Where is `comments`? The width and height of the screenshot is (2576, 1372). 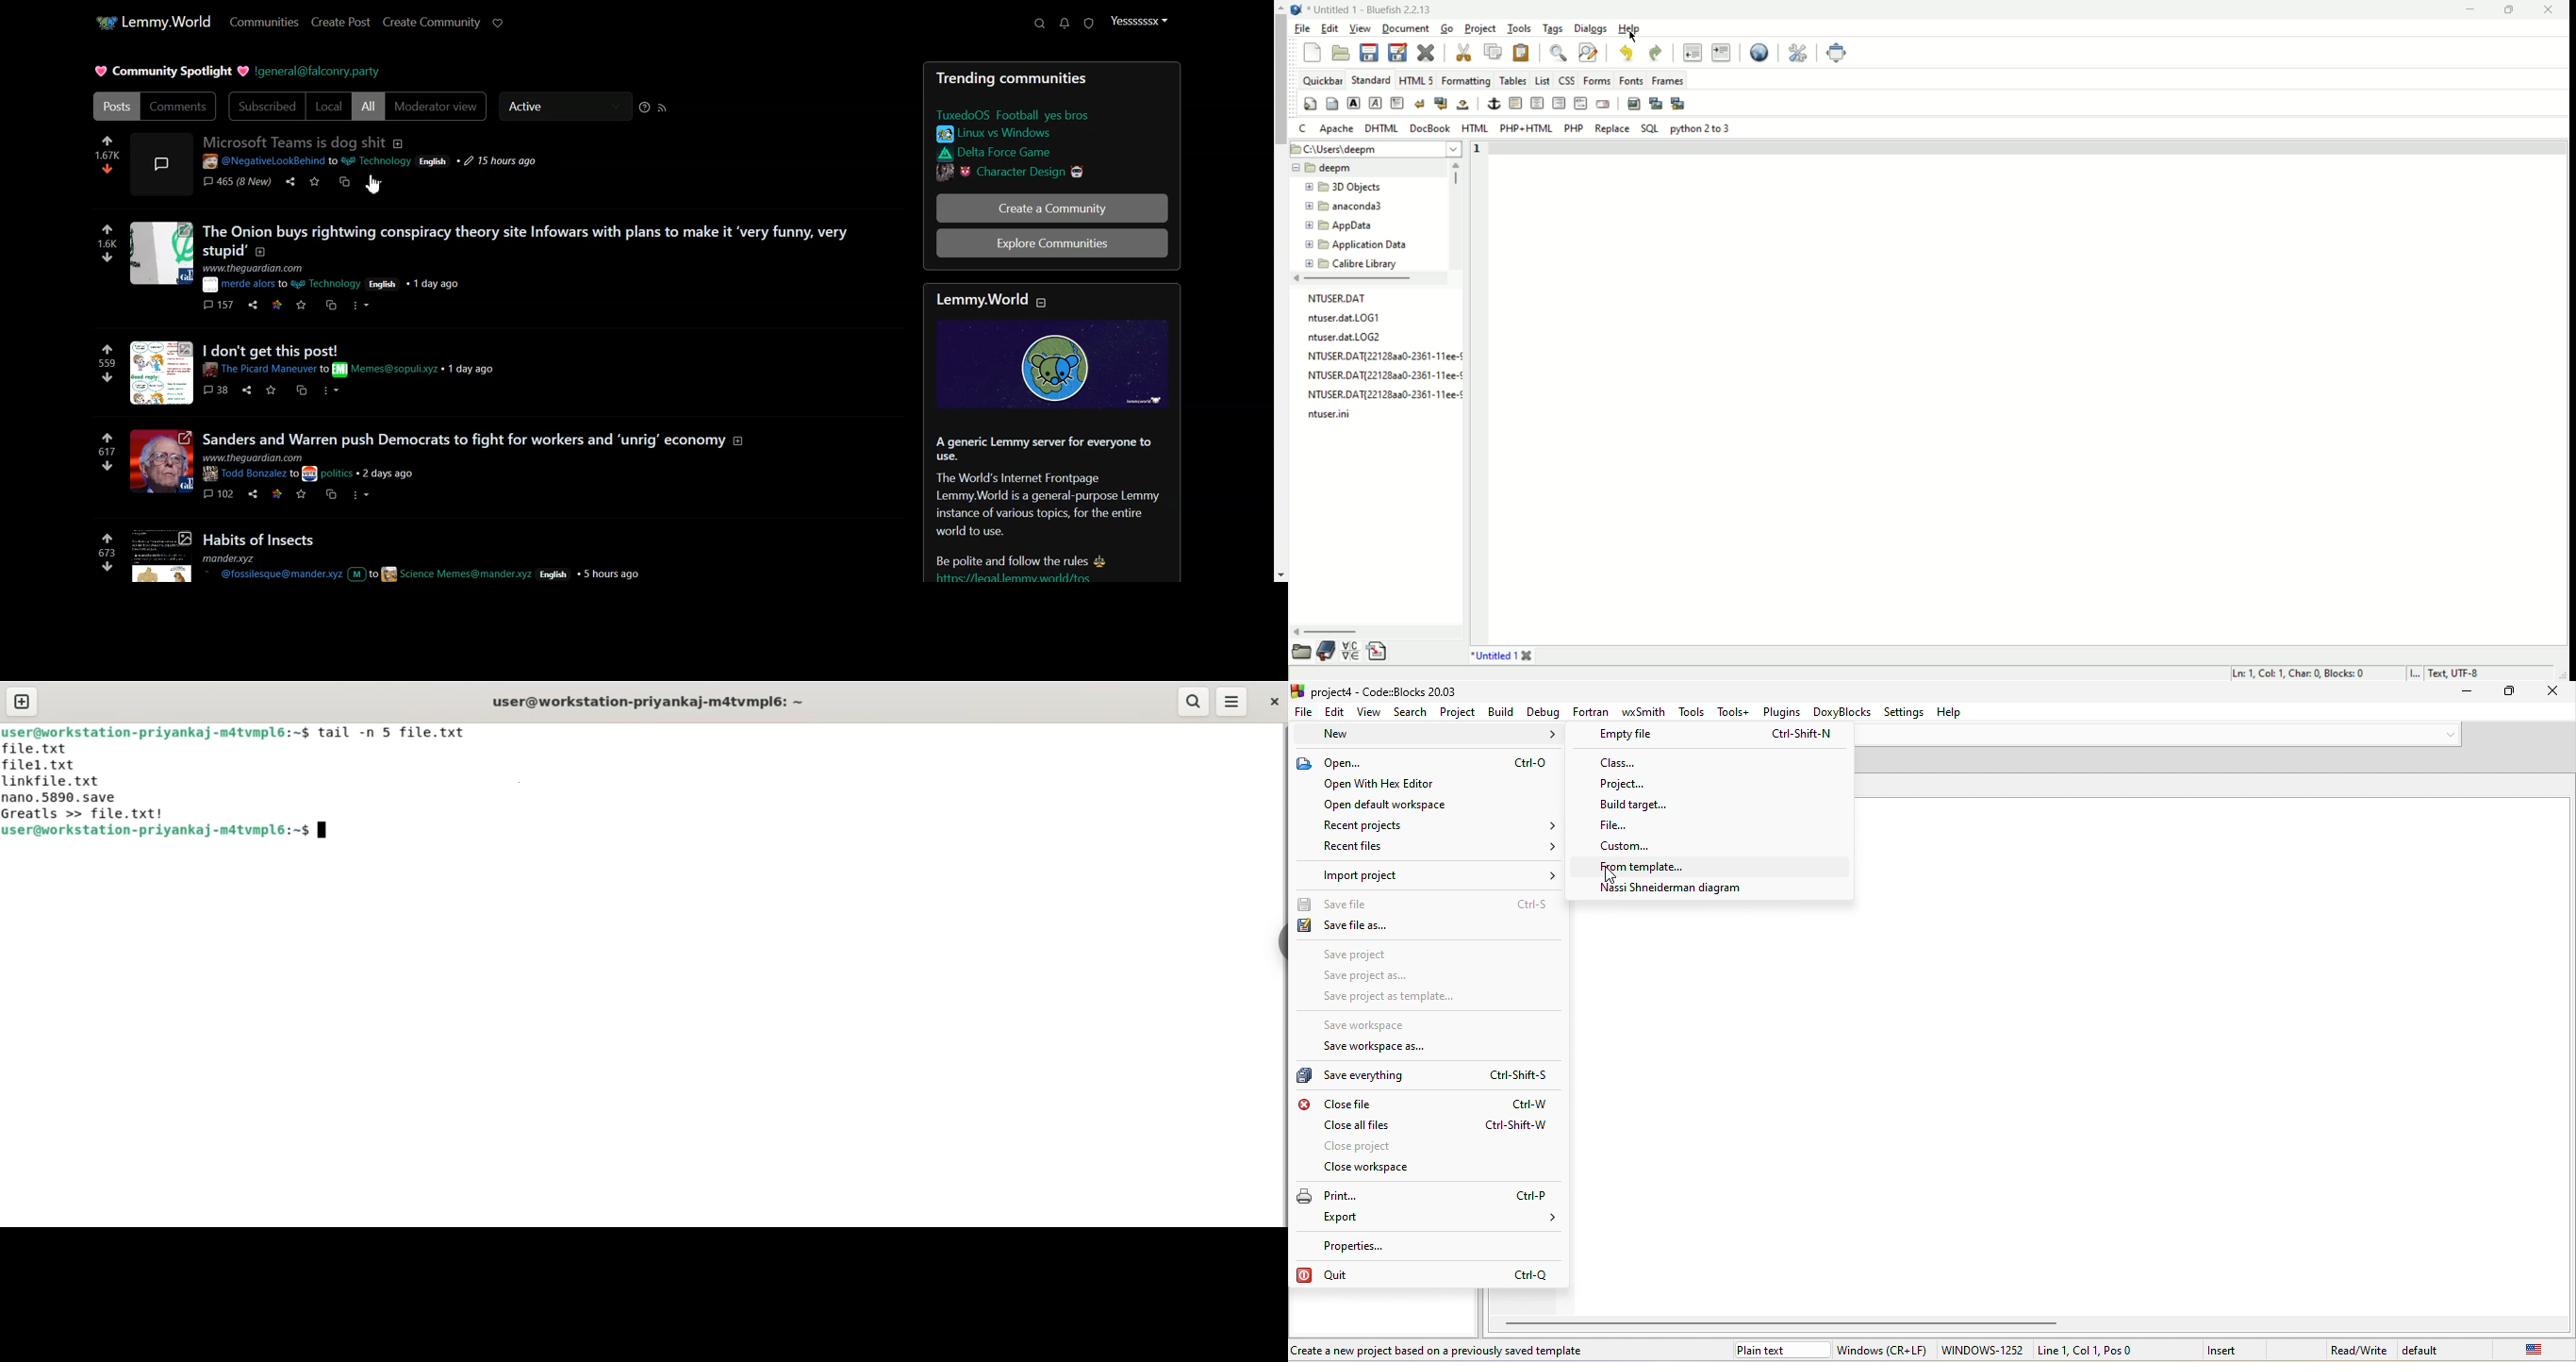 comments is located at coordinates (220, 305).